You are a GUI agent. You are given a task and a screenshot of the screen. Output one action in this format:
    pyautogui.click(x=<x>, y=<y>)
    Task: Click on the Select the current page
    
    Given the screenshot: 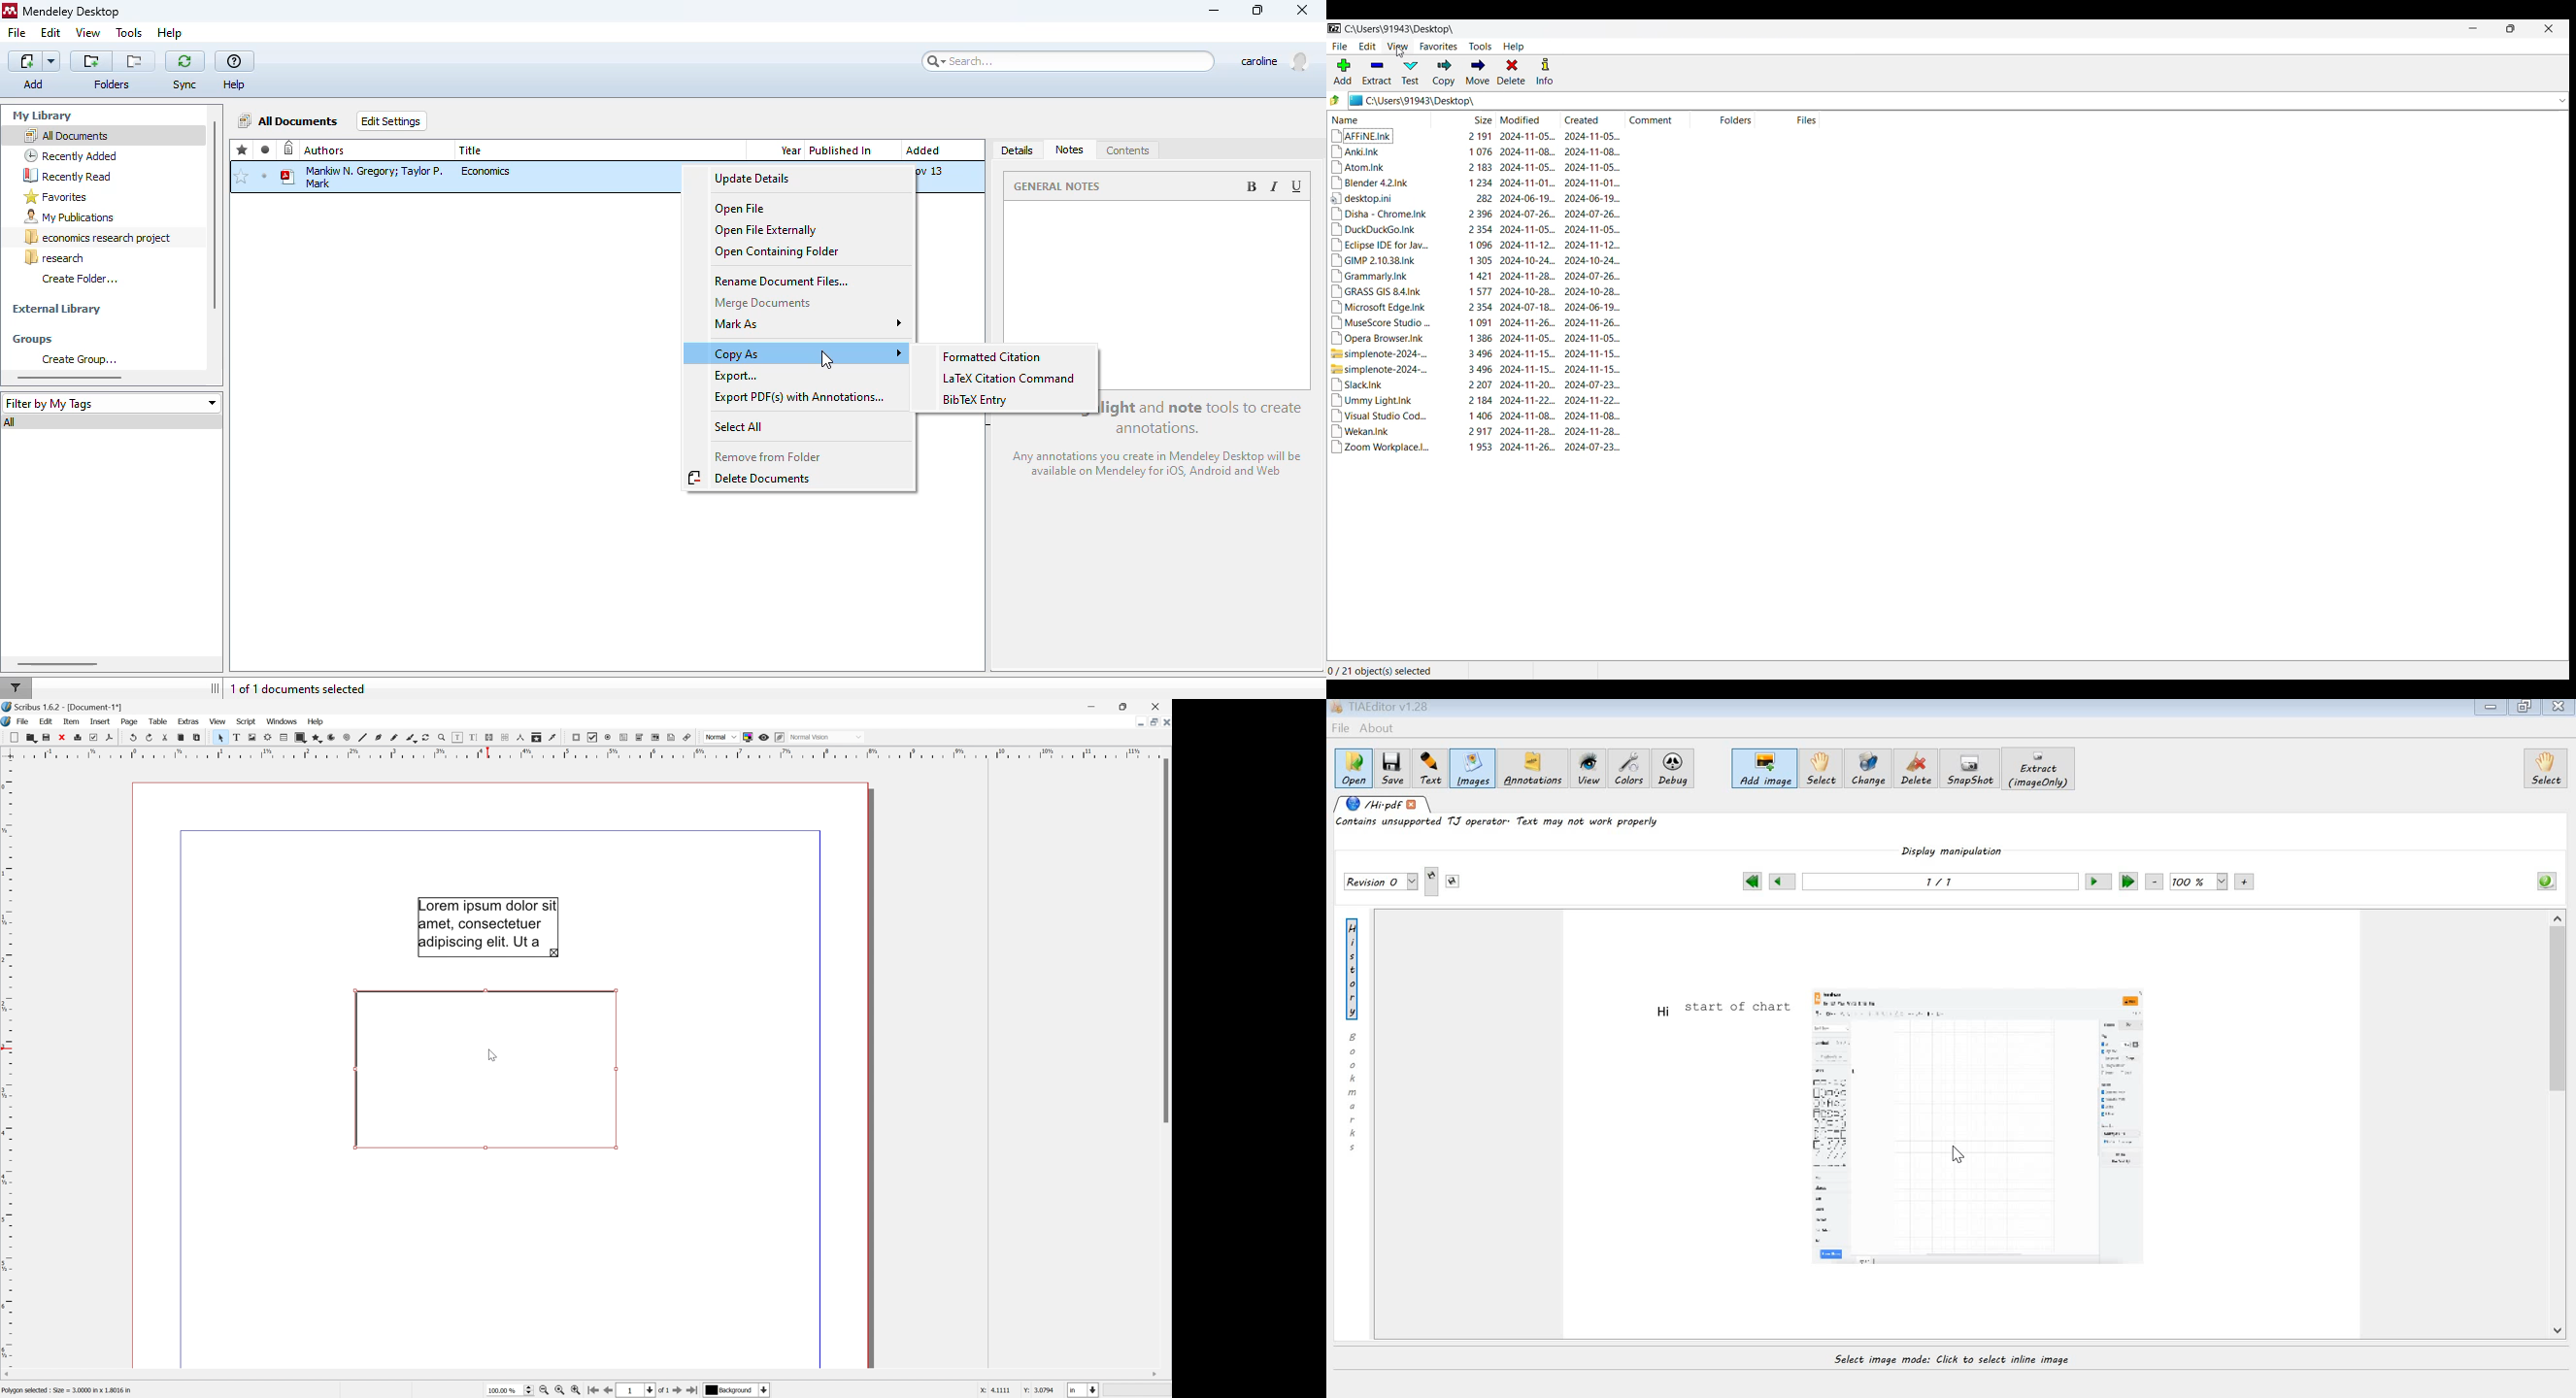 What is the action you would take?
    pyautogui.click(x=639, y=1389)
    